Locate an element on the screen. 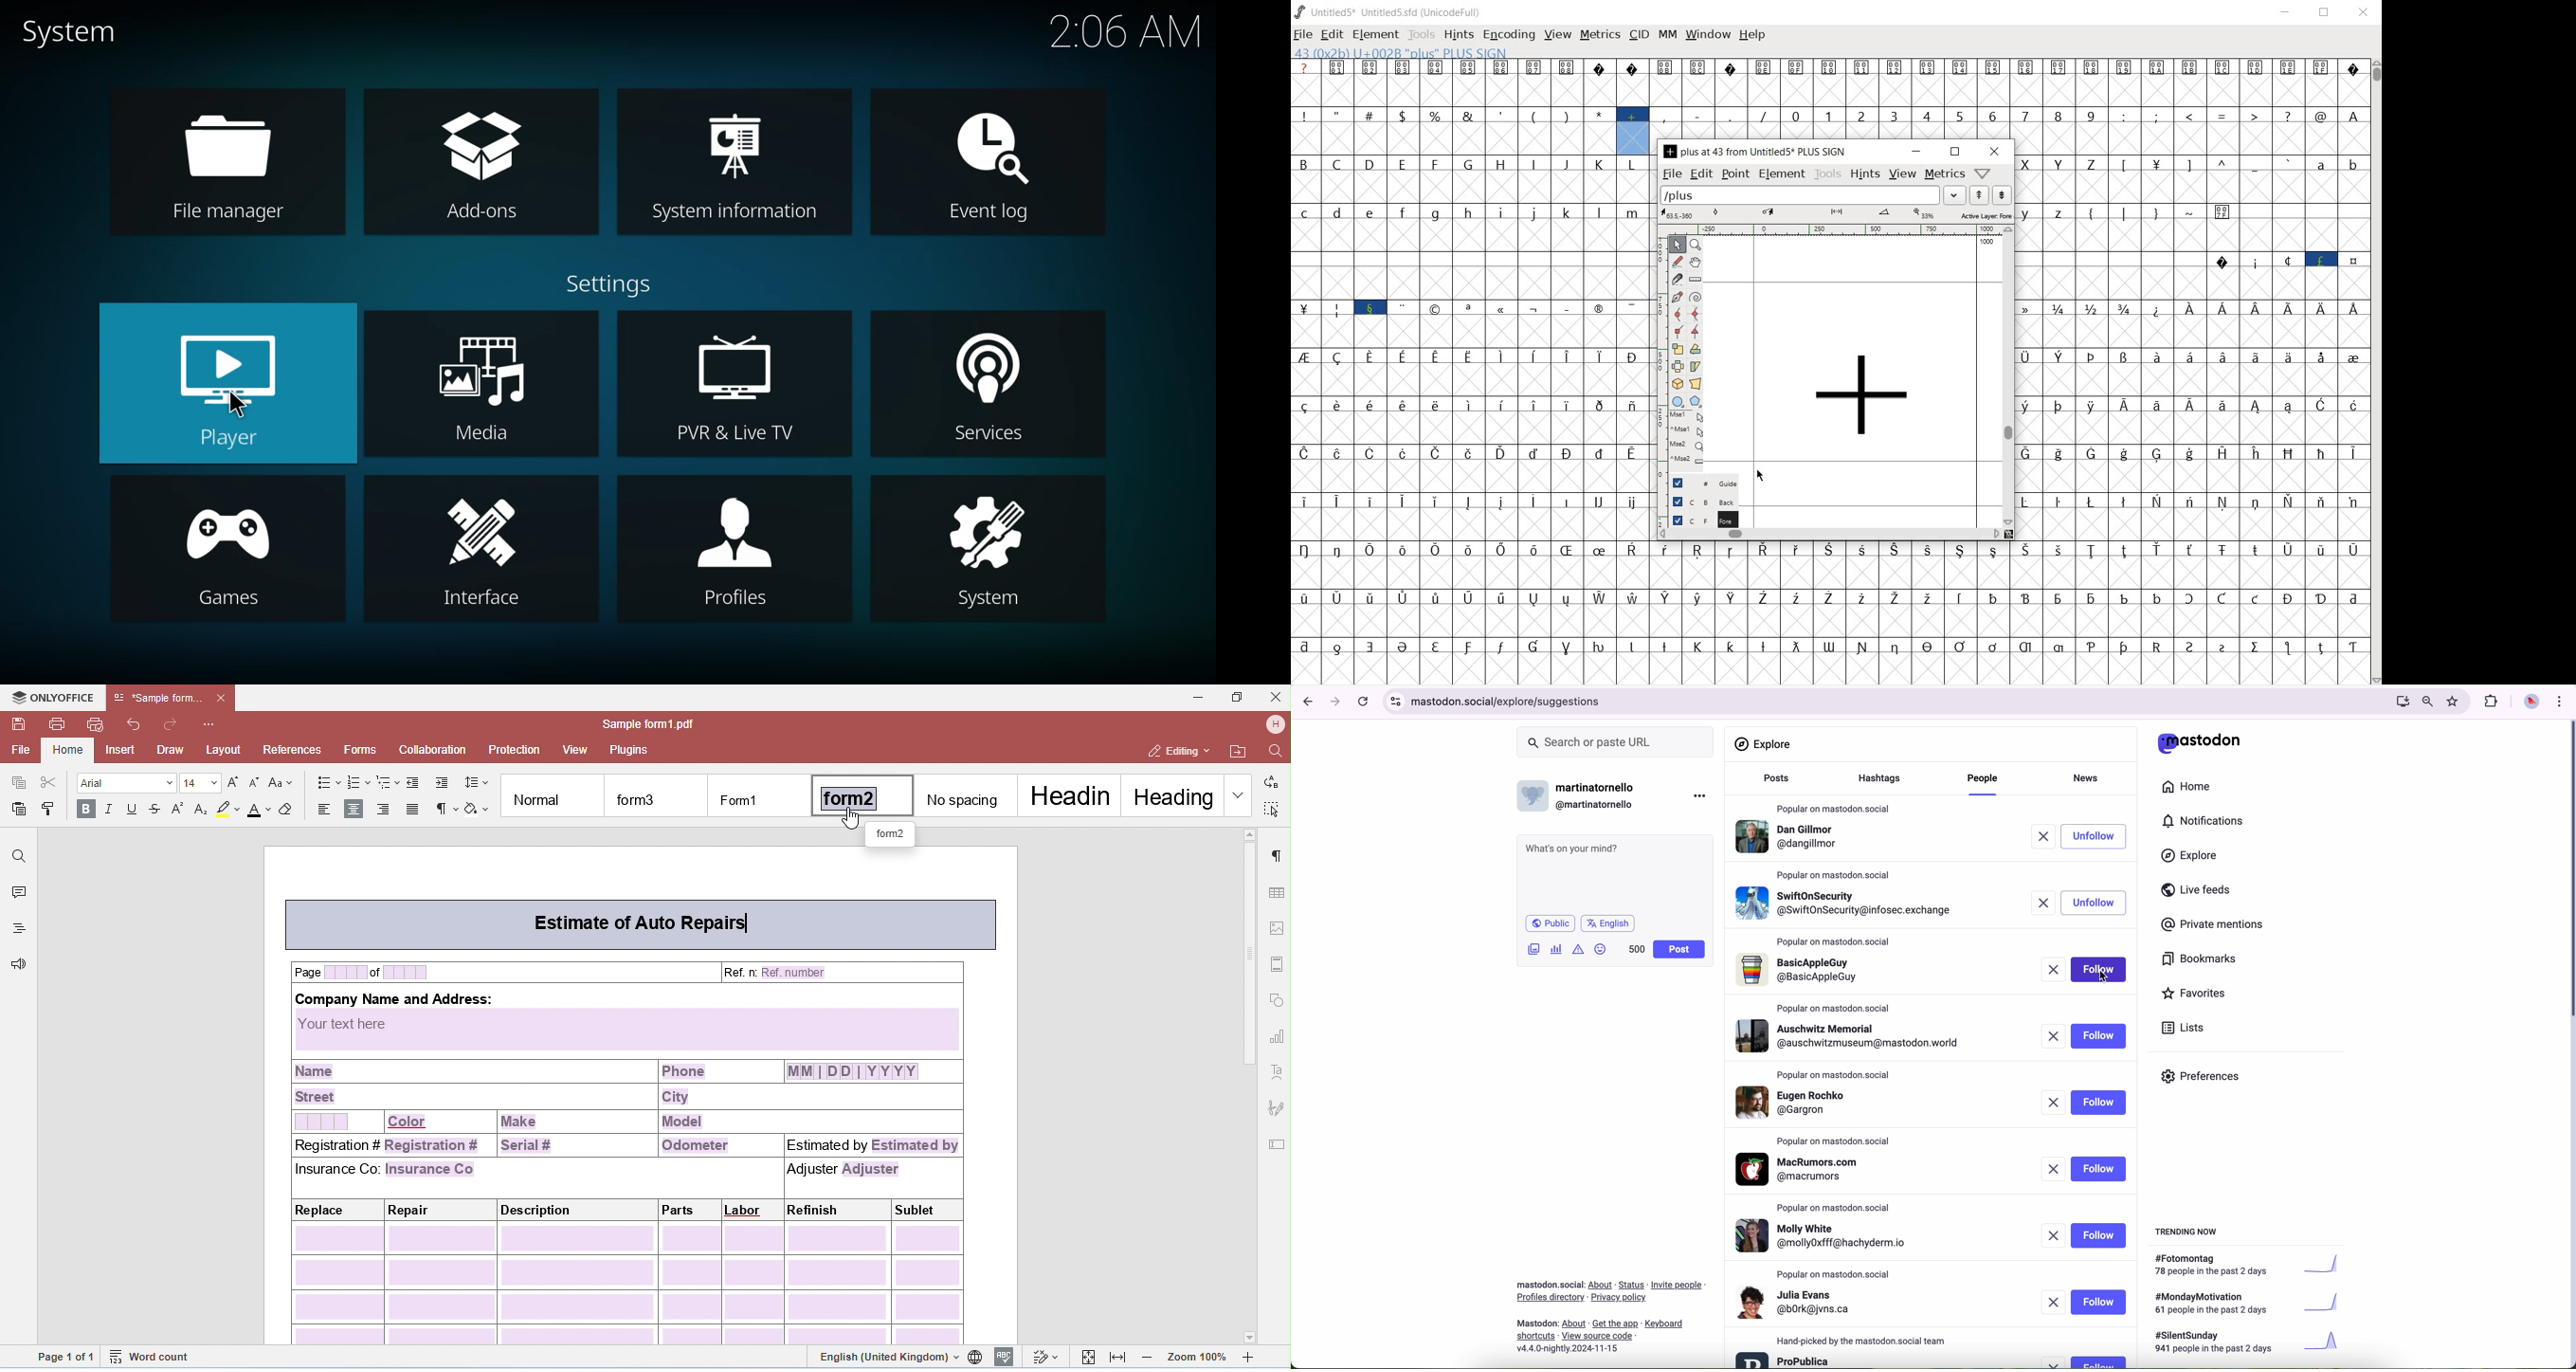 This screenshot has height=1372, width=2576. special characters is located at coordinates (1452, 132).